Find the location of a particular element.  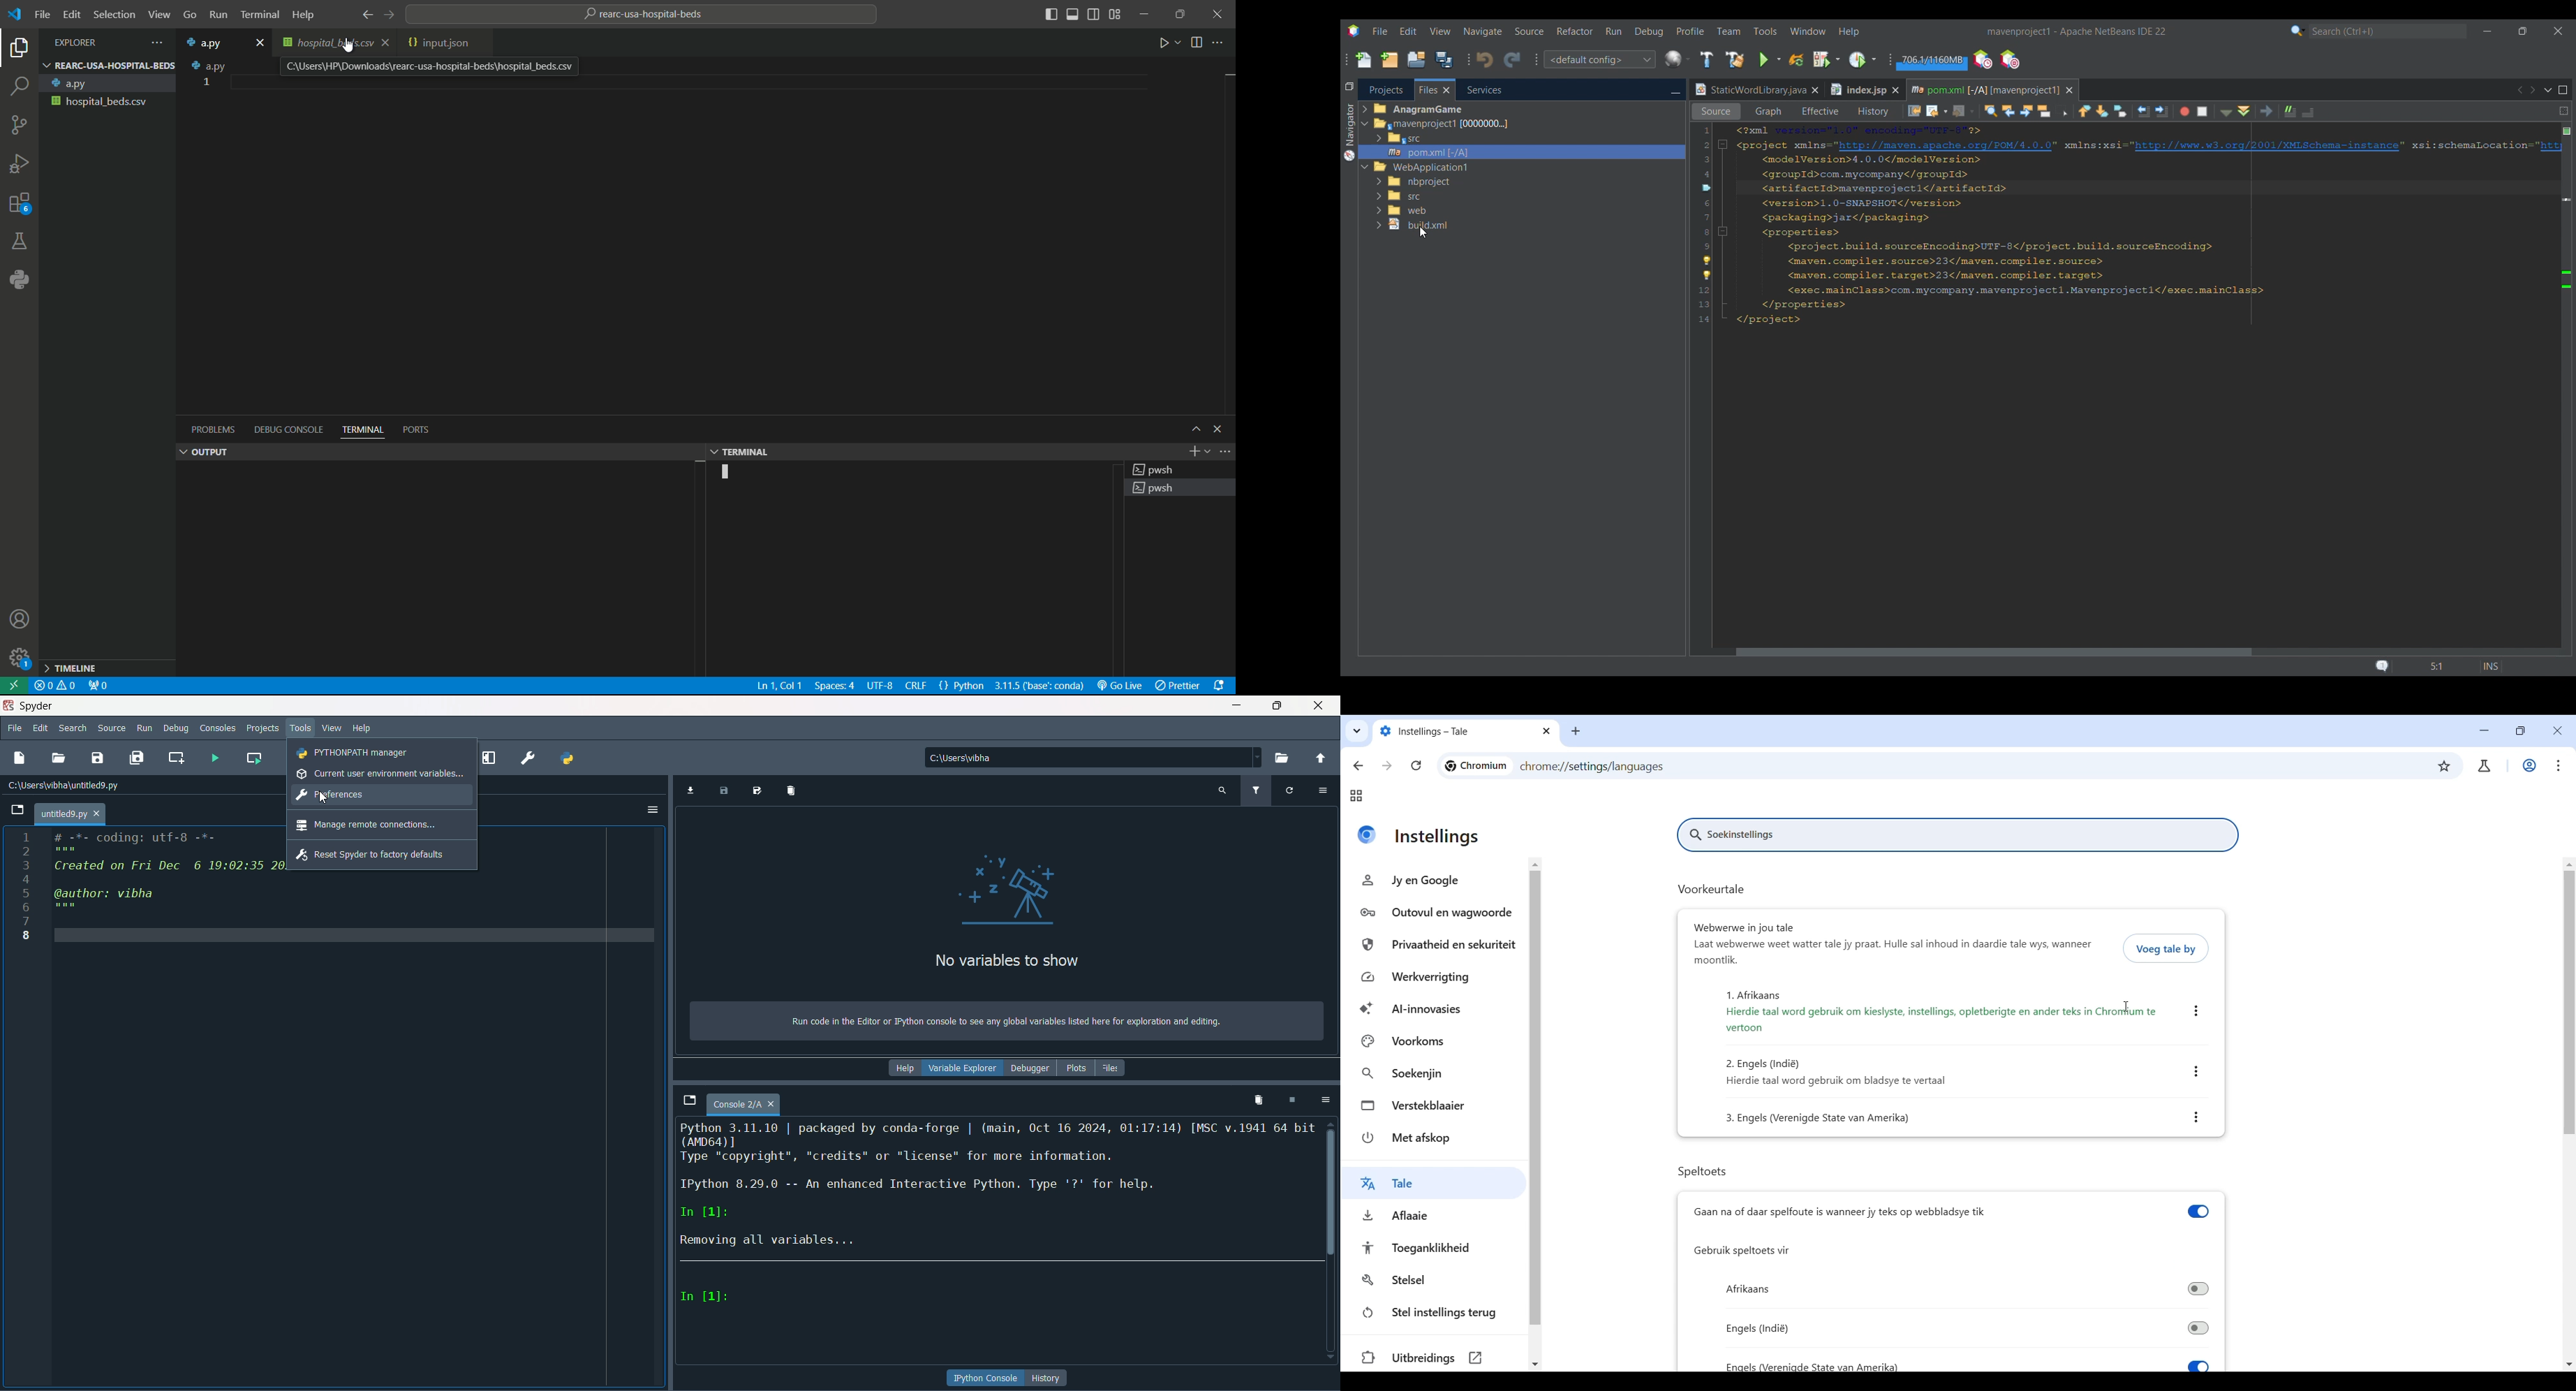

debug console tab is located at coordinates (285, 431).